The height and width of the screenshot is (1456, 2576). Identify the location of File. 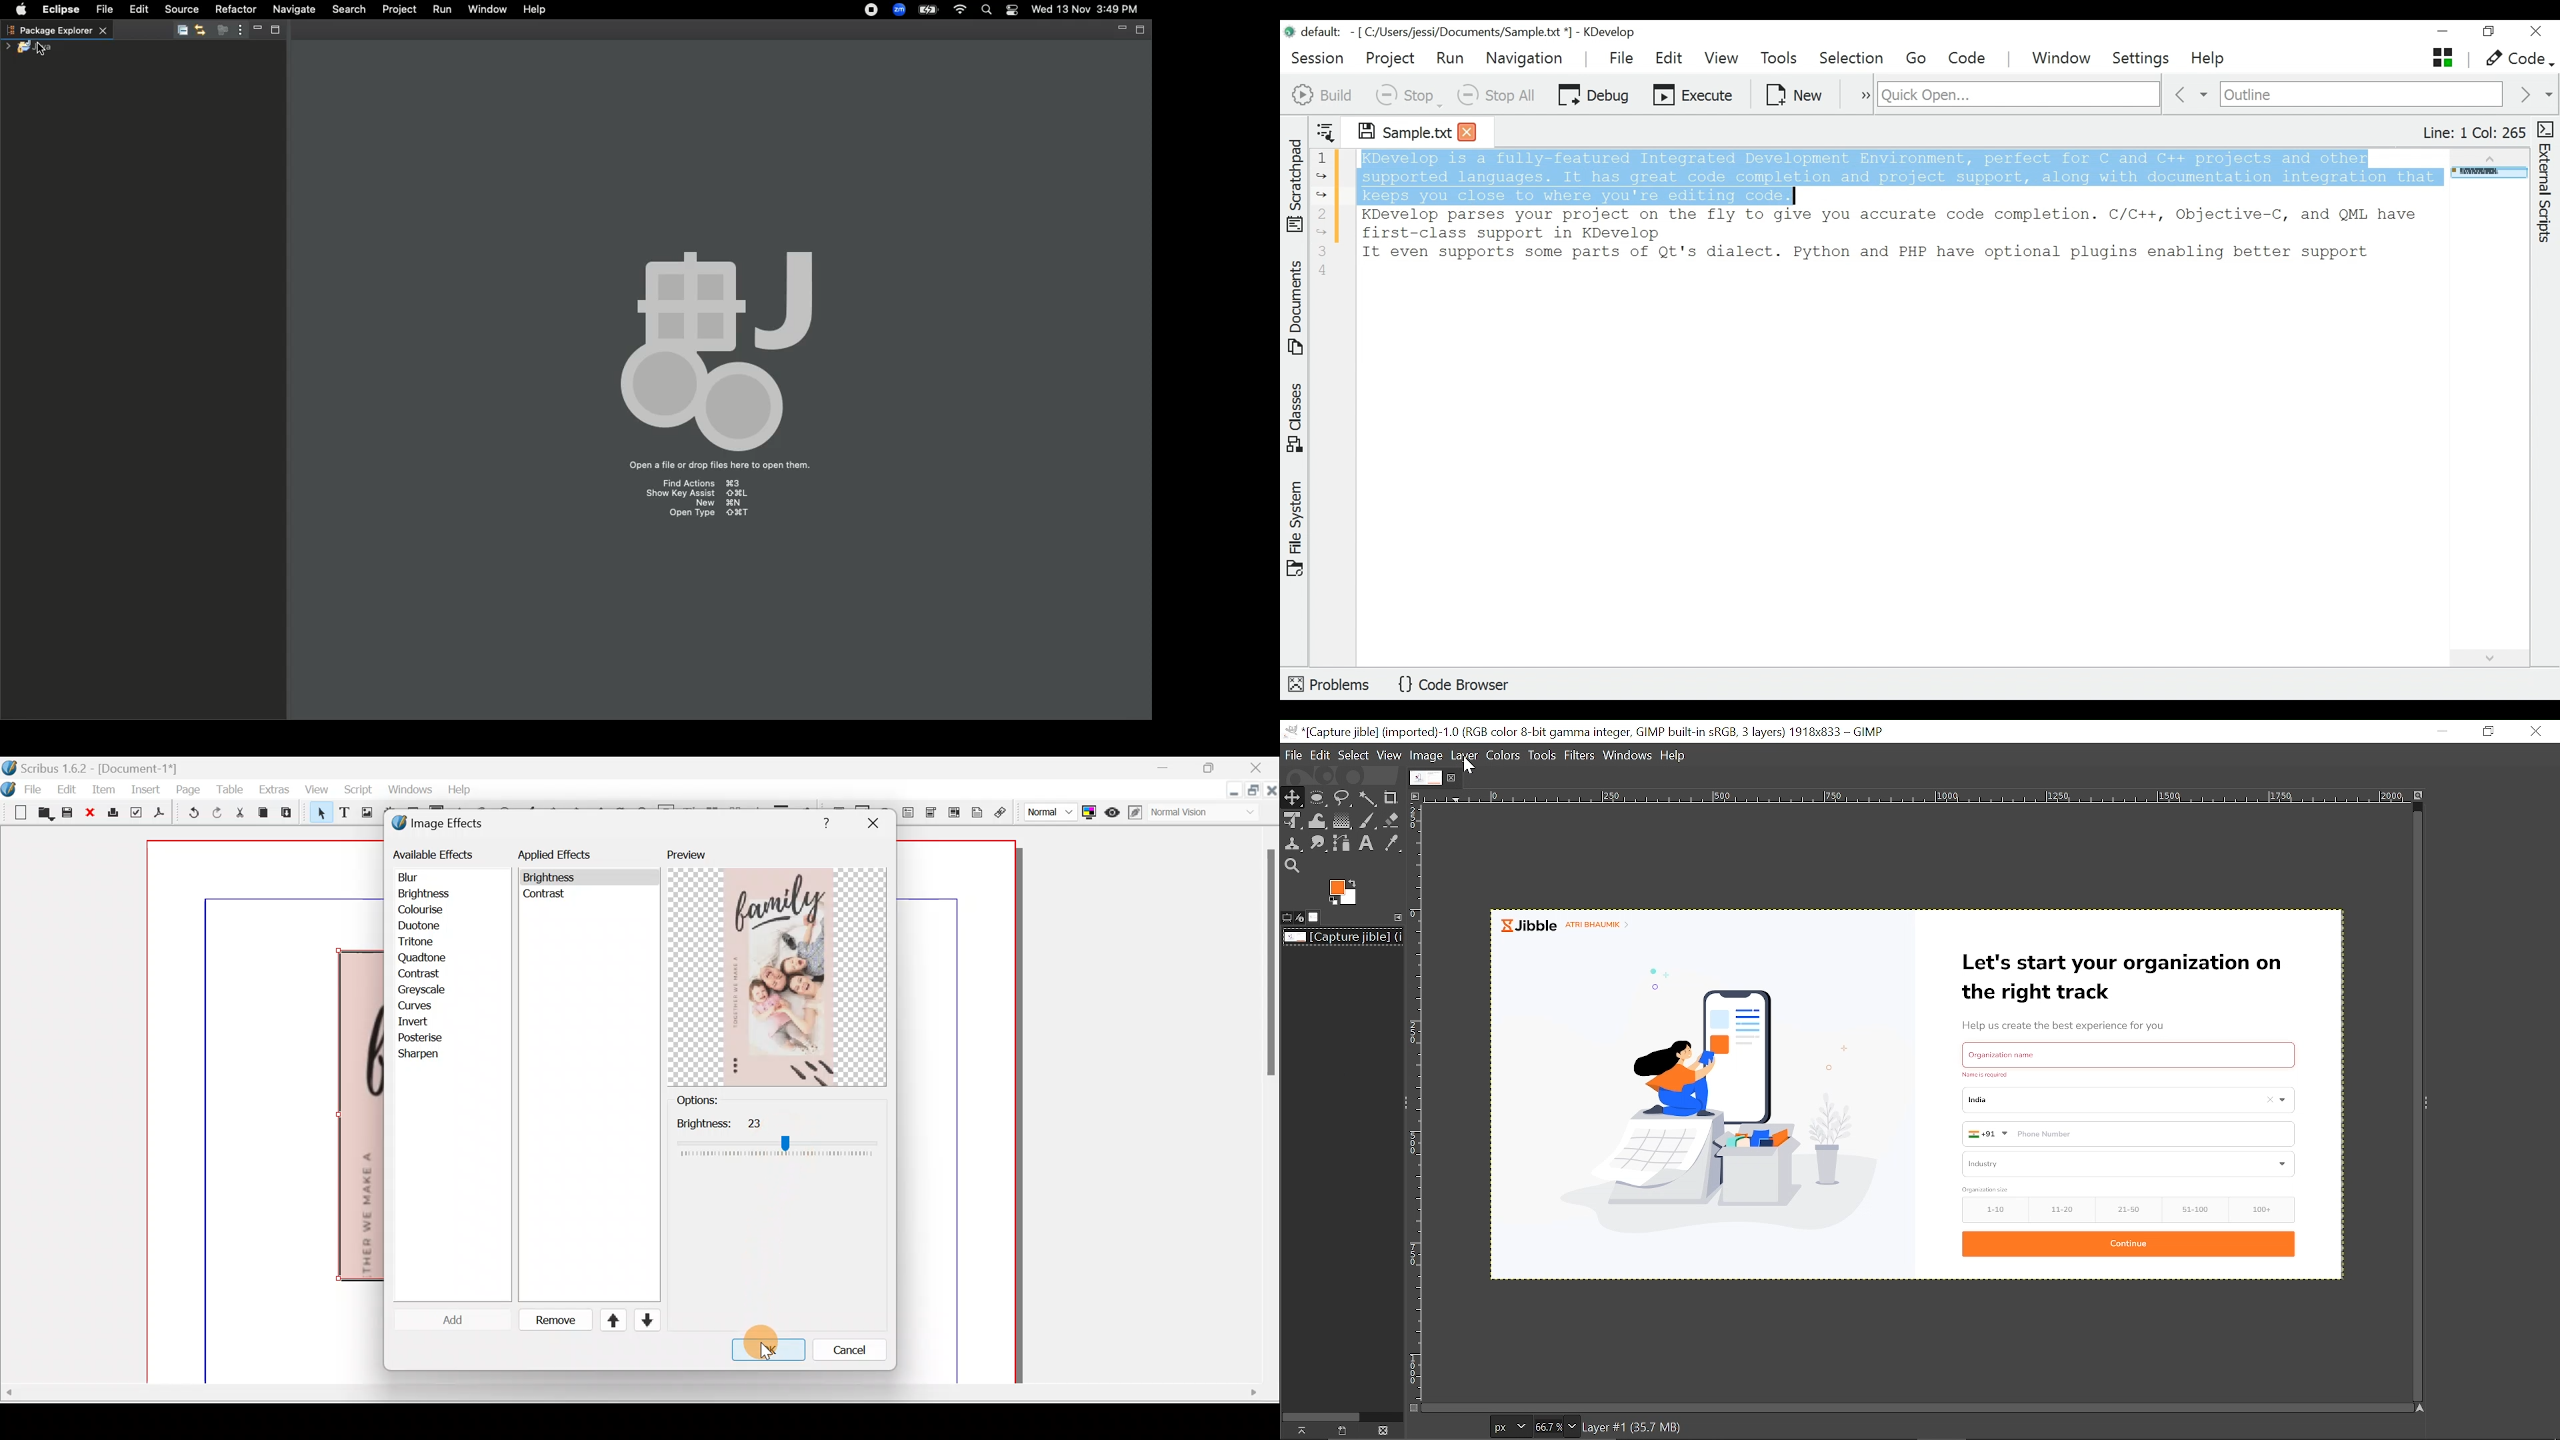
(37, 788).